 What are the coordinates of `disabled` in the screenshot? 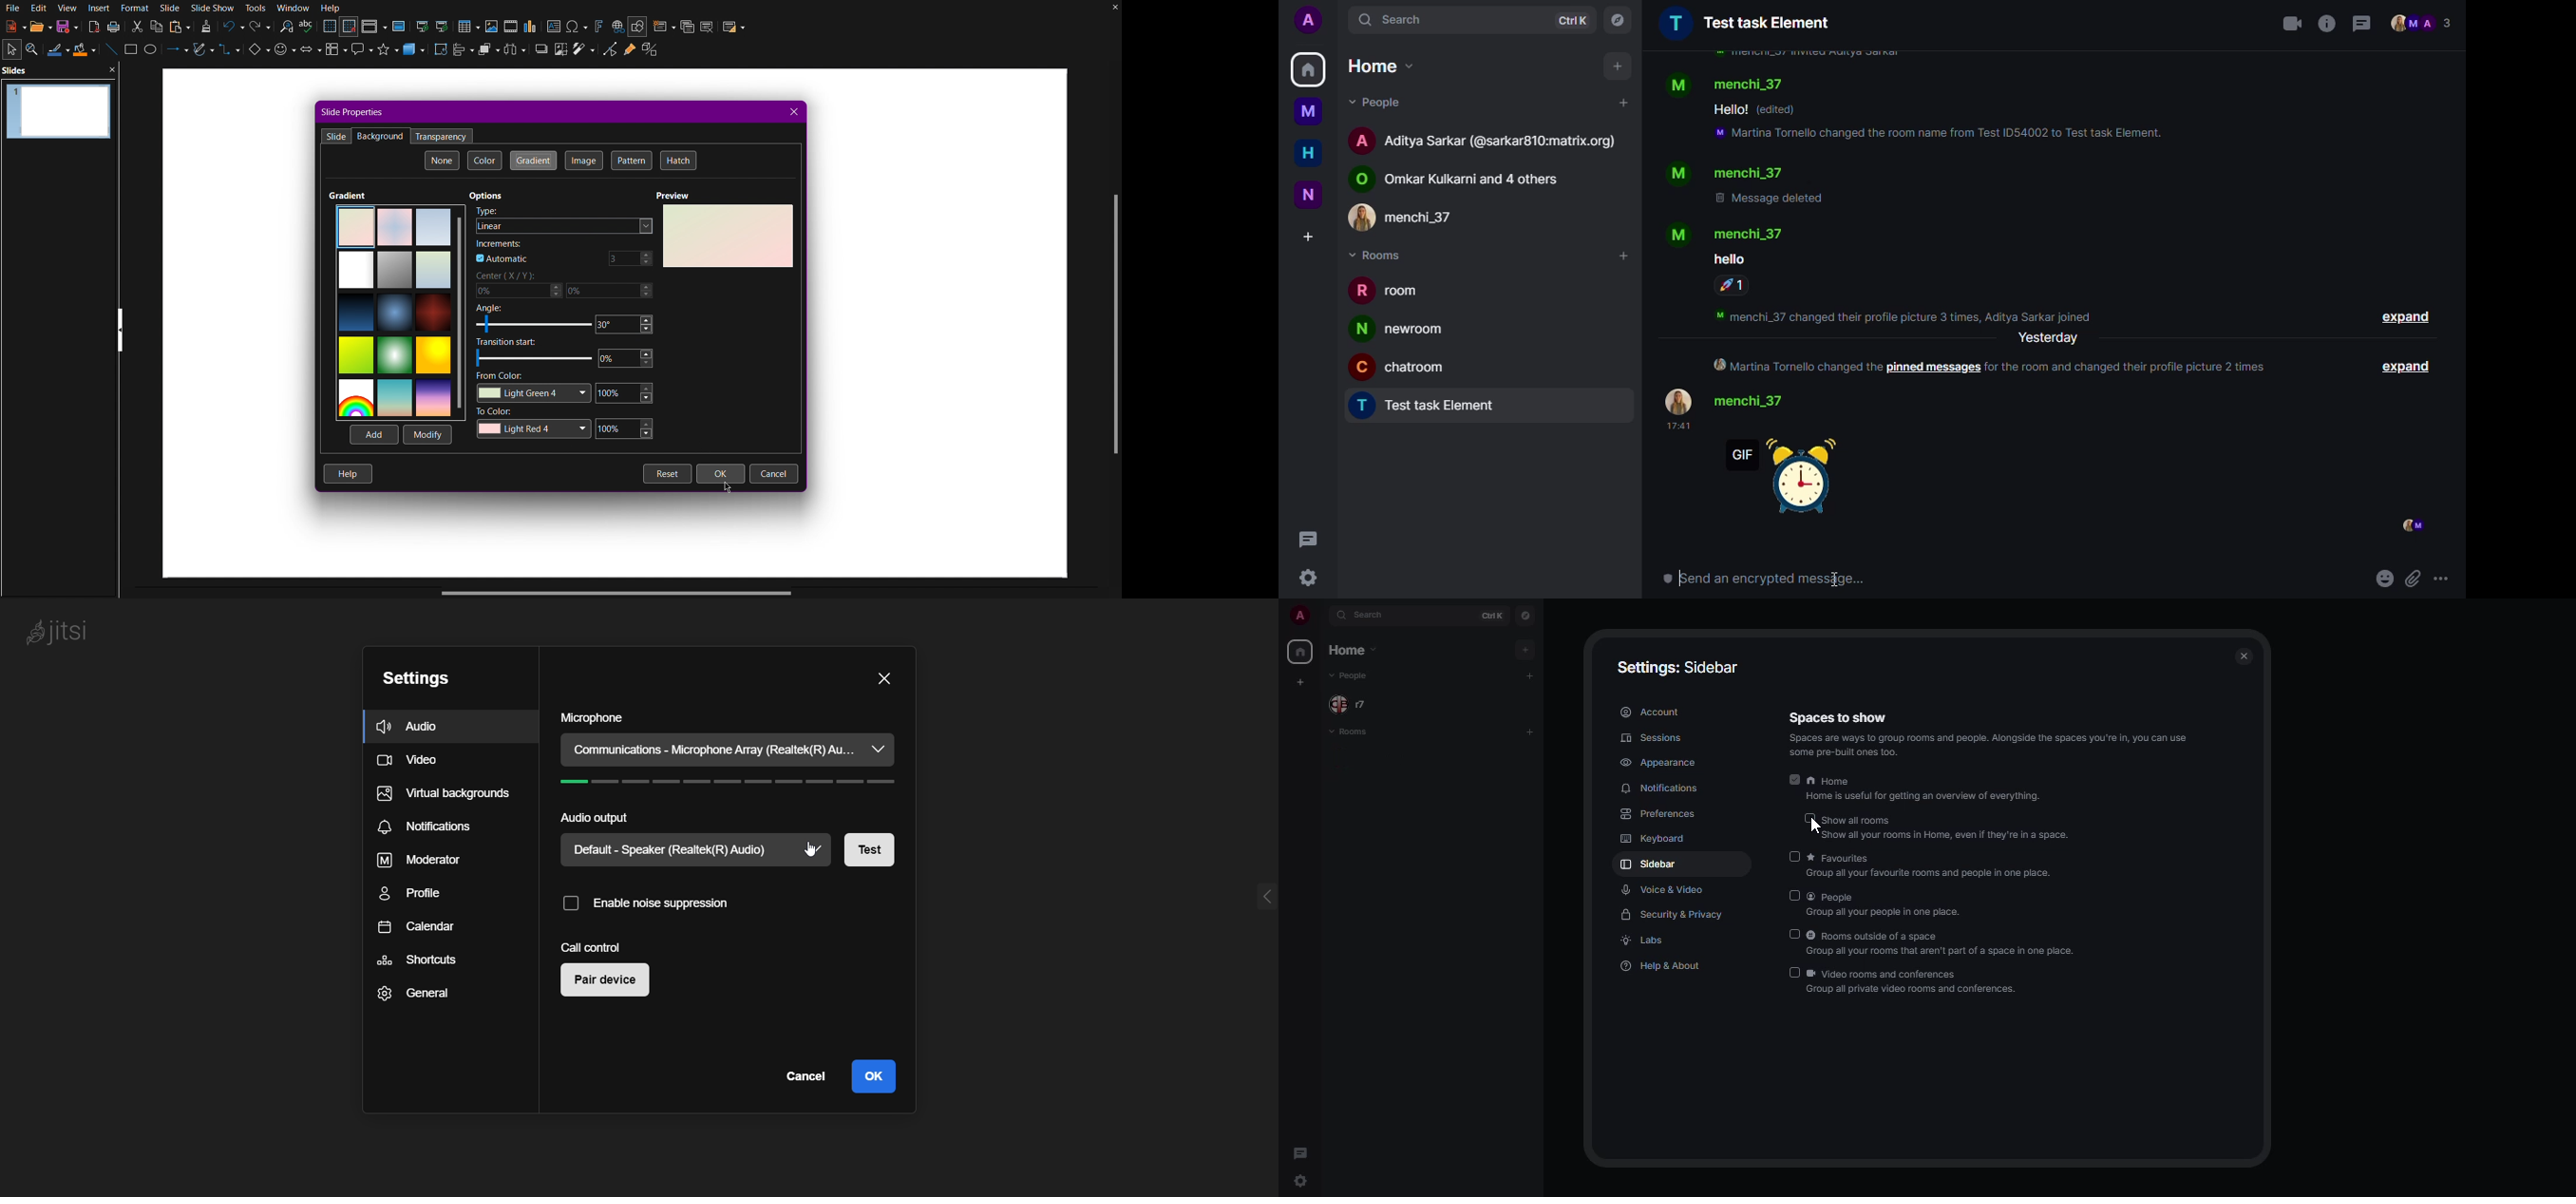 It's located at (1810, 818).